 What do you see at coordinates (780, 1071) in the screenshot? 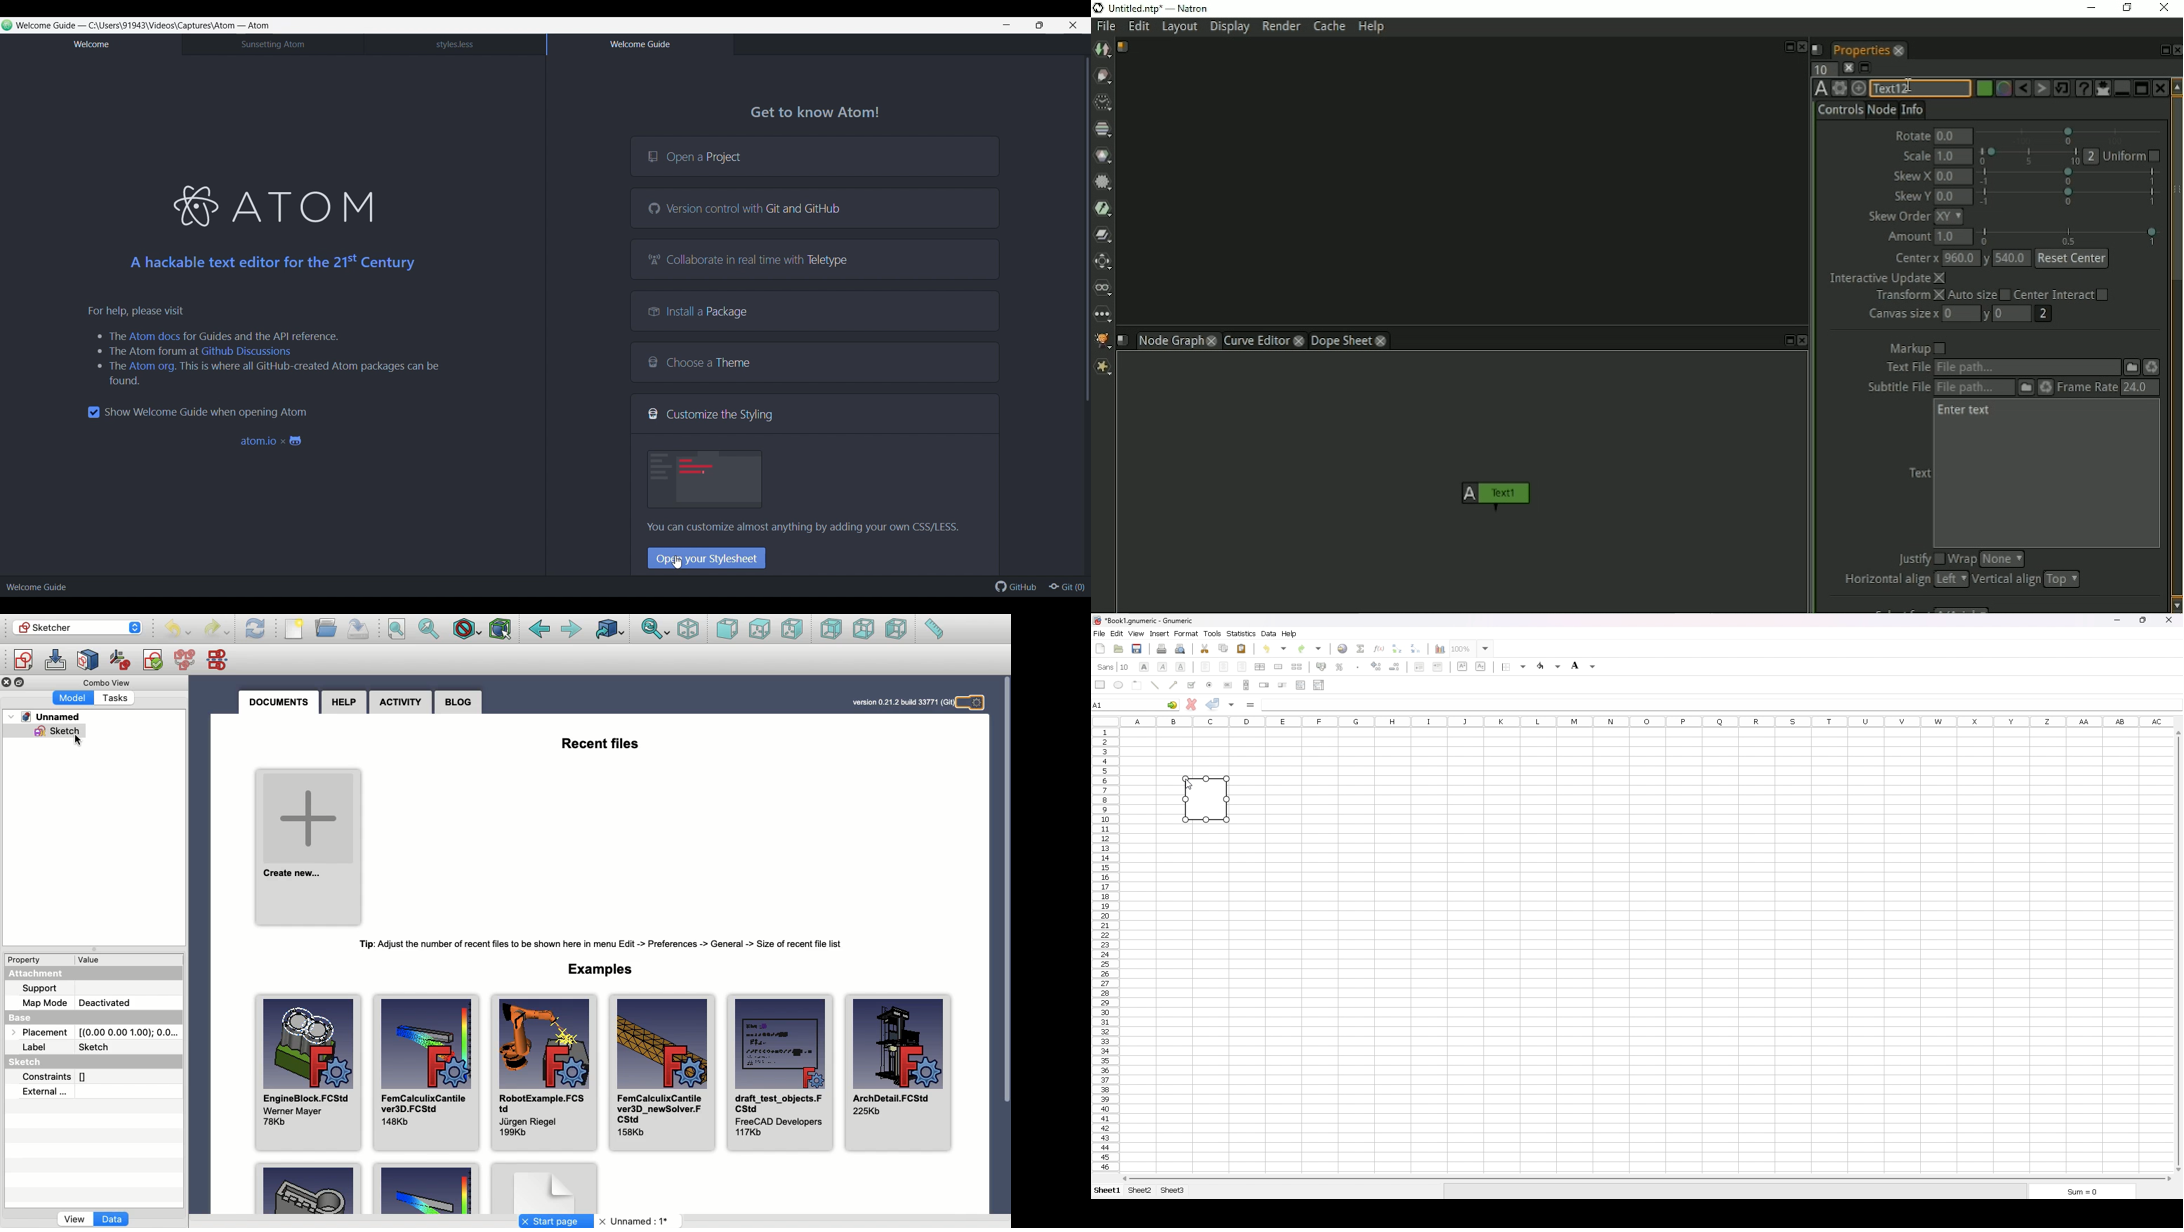
I see `draft_test_objects` at bounding box center [780, 1071].